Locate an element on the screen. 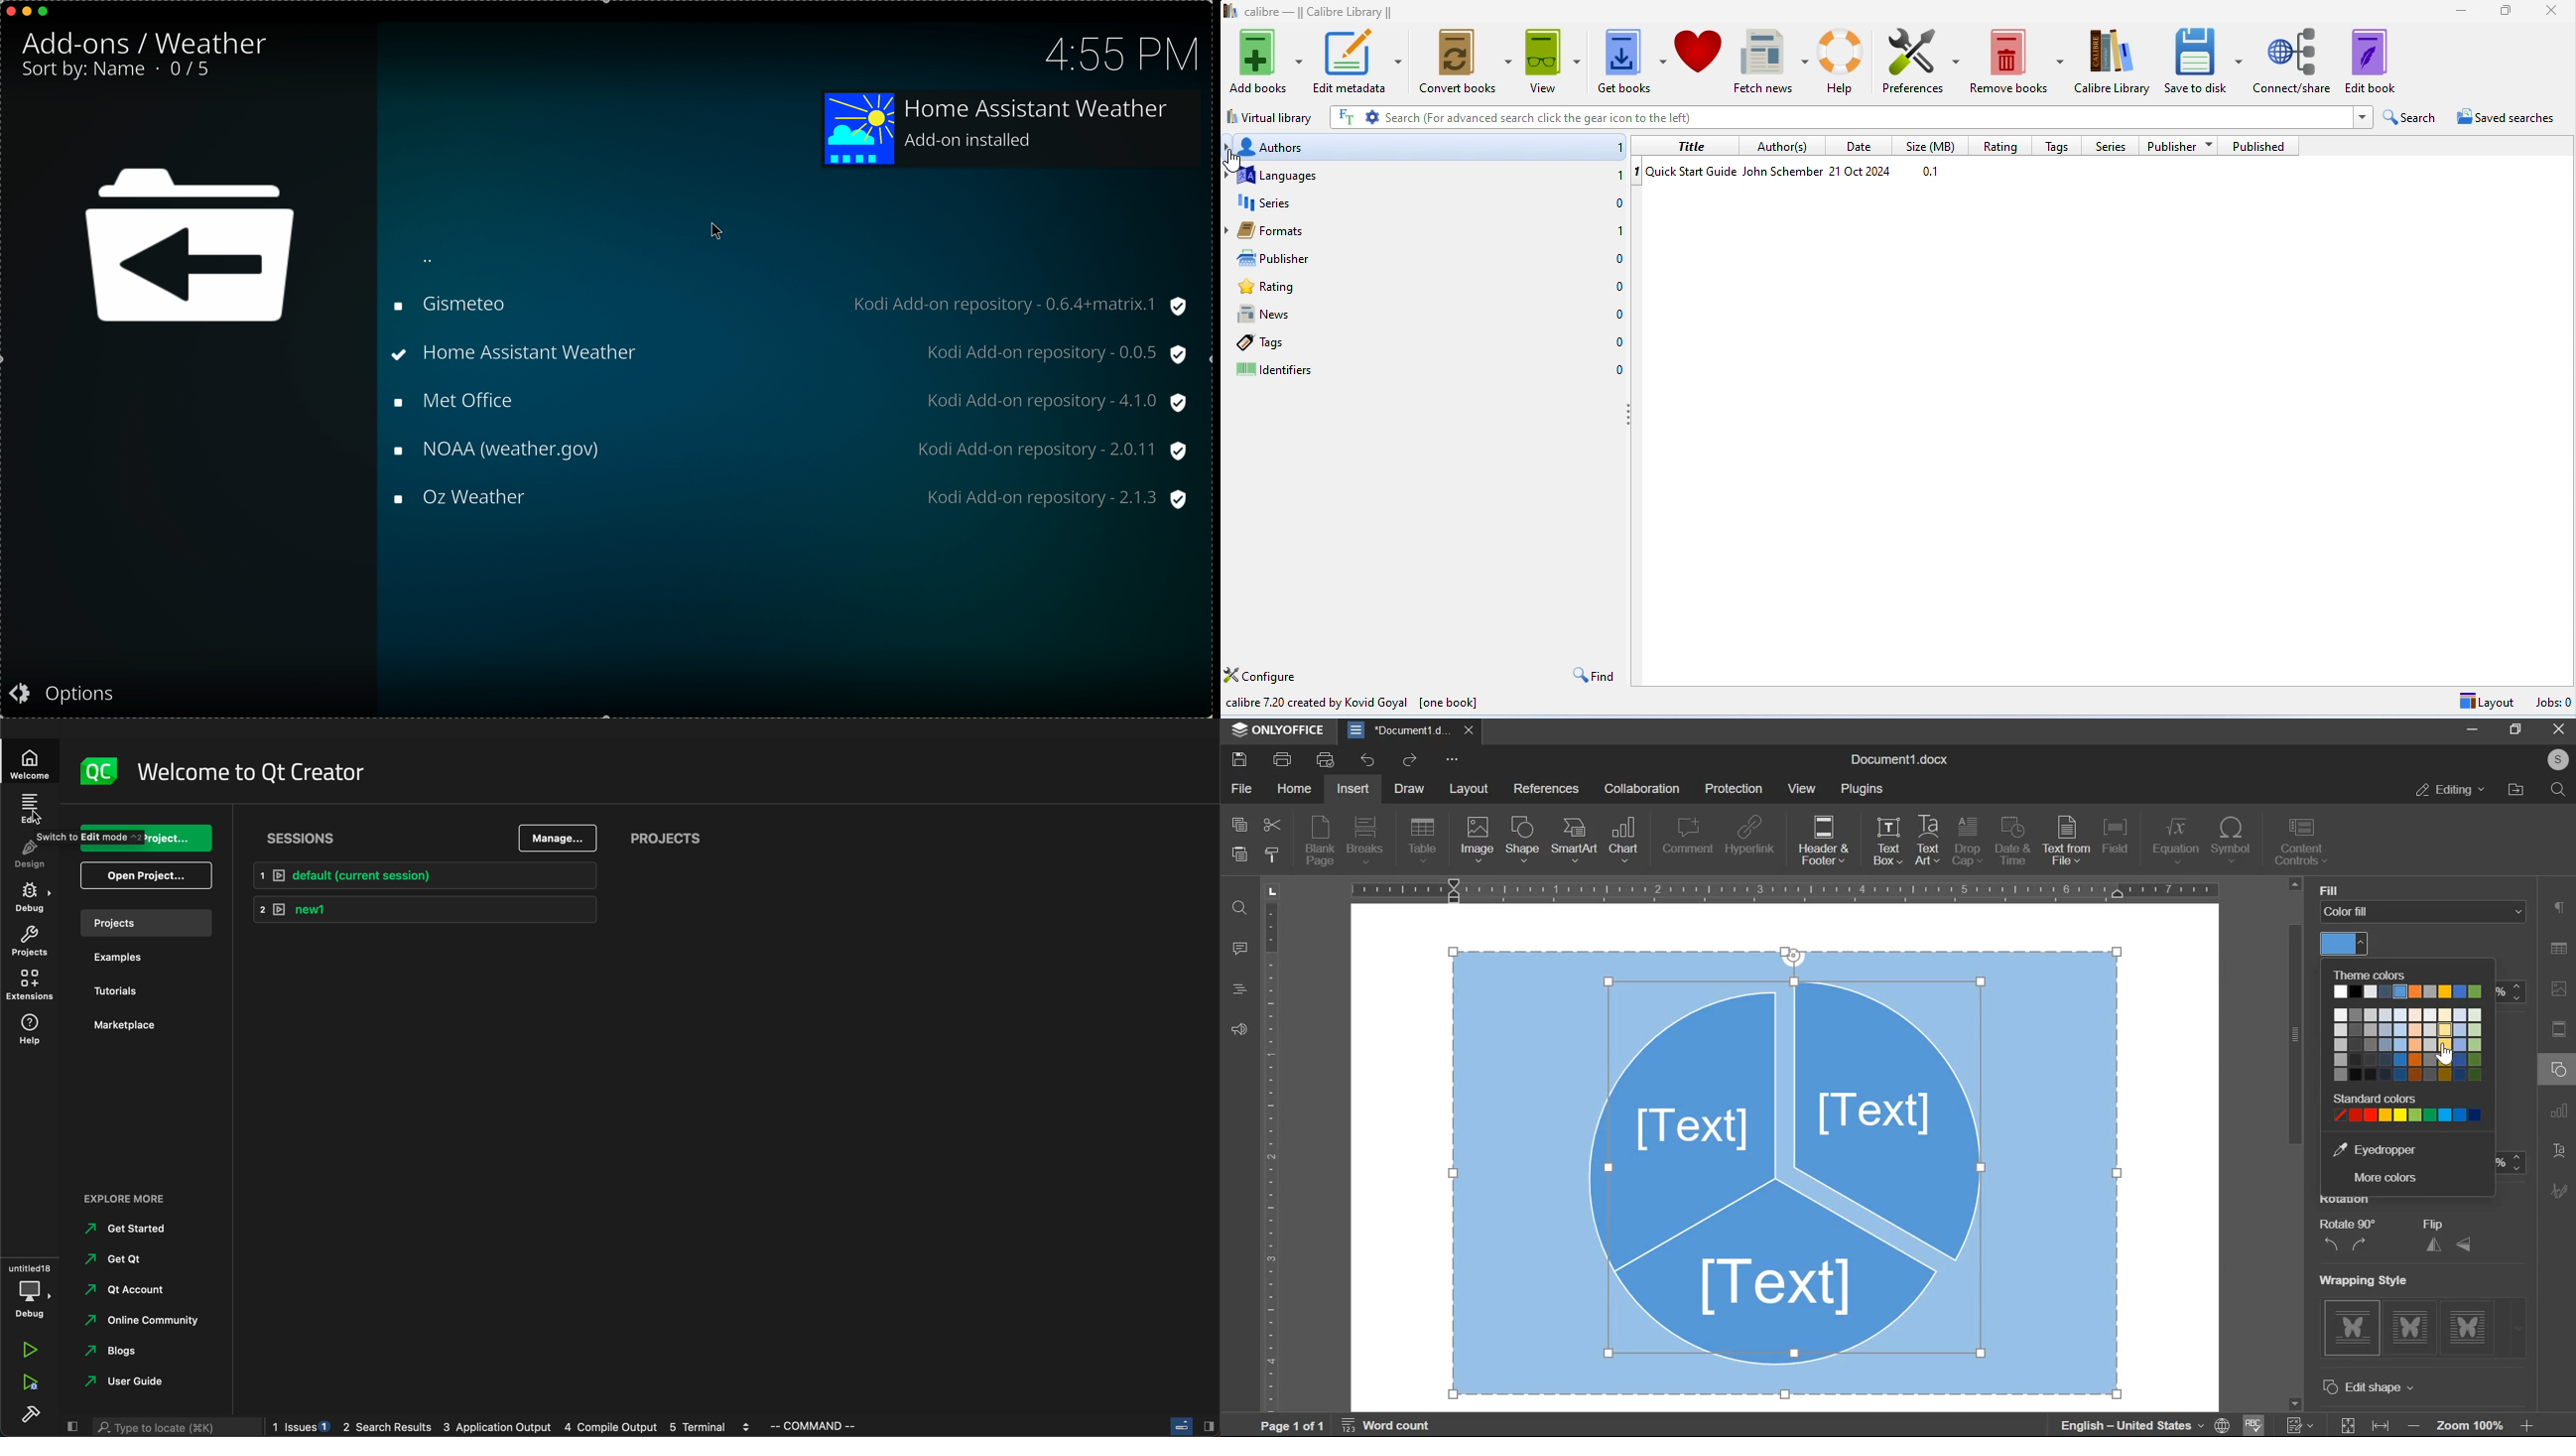 The height and width of the screenshot is (1456, 2576). smartart is located at coordinates (1575, 839).